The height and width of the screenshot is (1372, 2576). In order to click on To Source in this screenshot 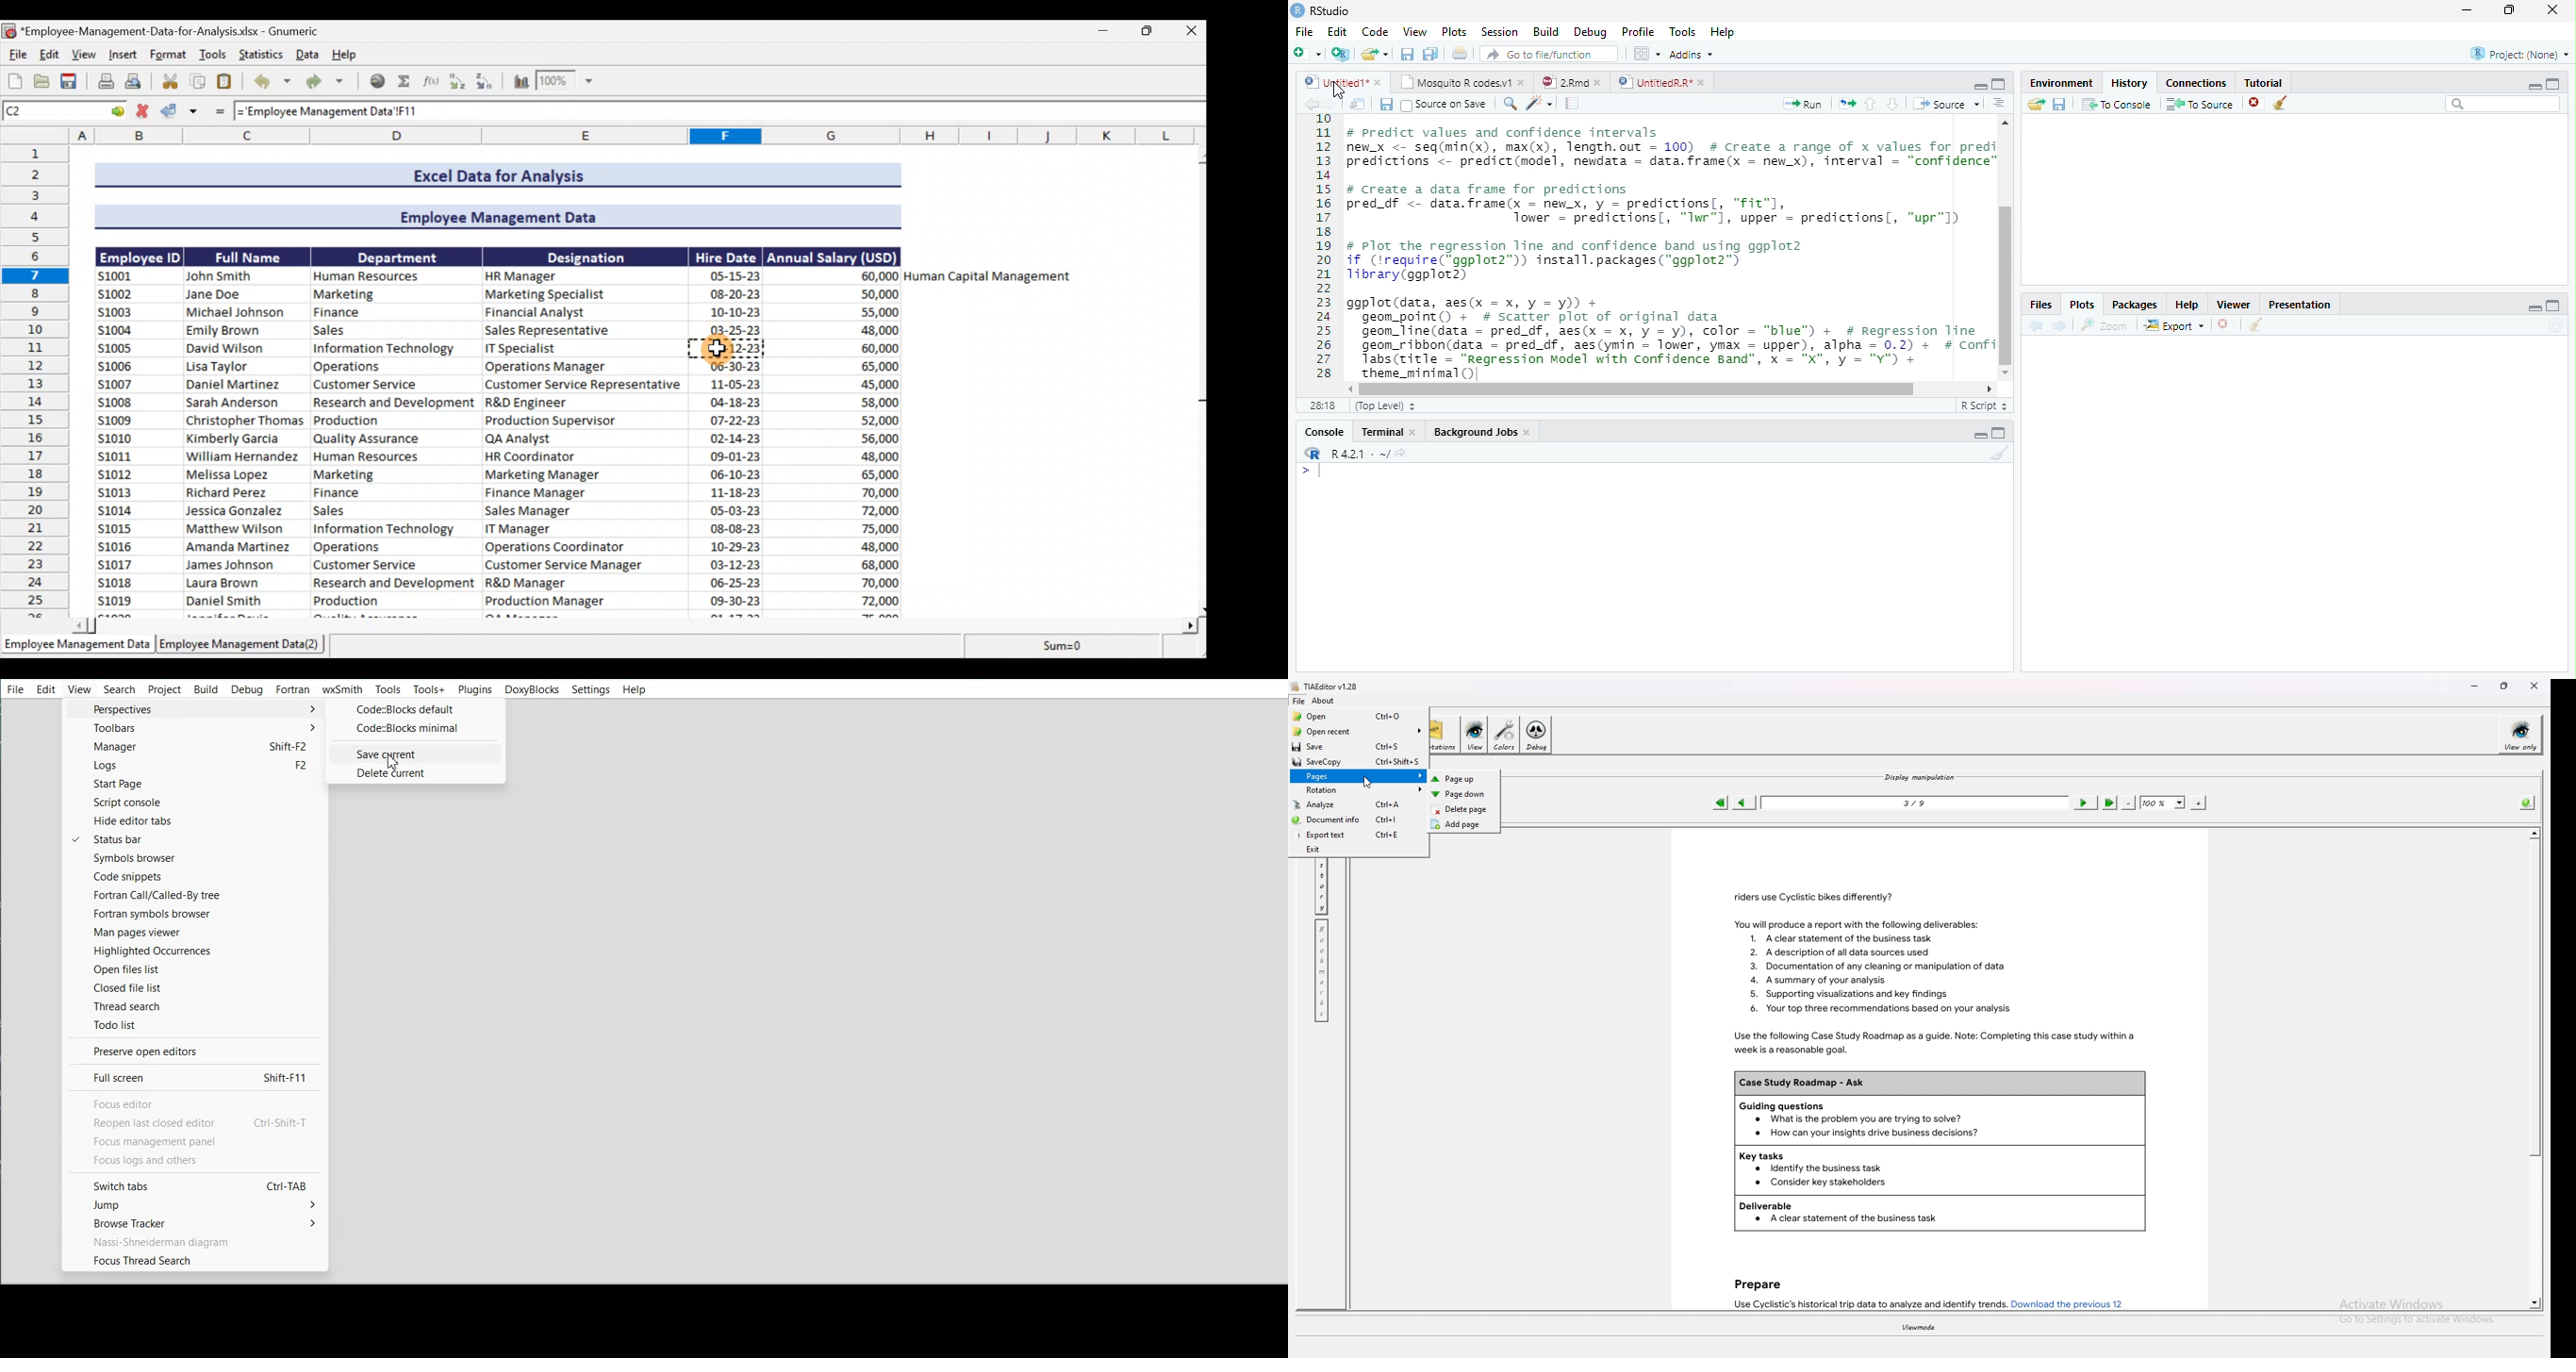, I will do `click(2197, 106)`.